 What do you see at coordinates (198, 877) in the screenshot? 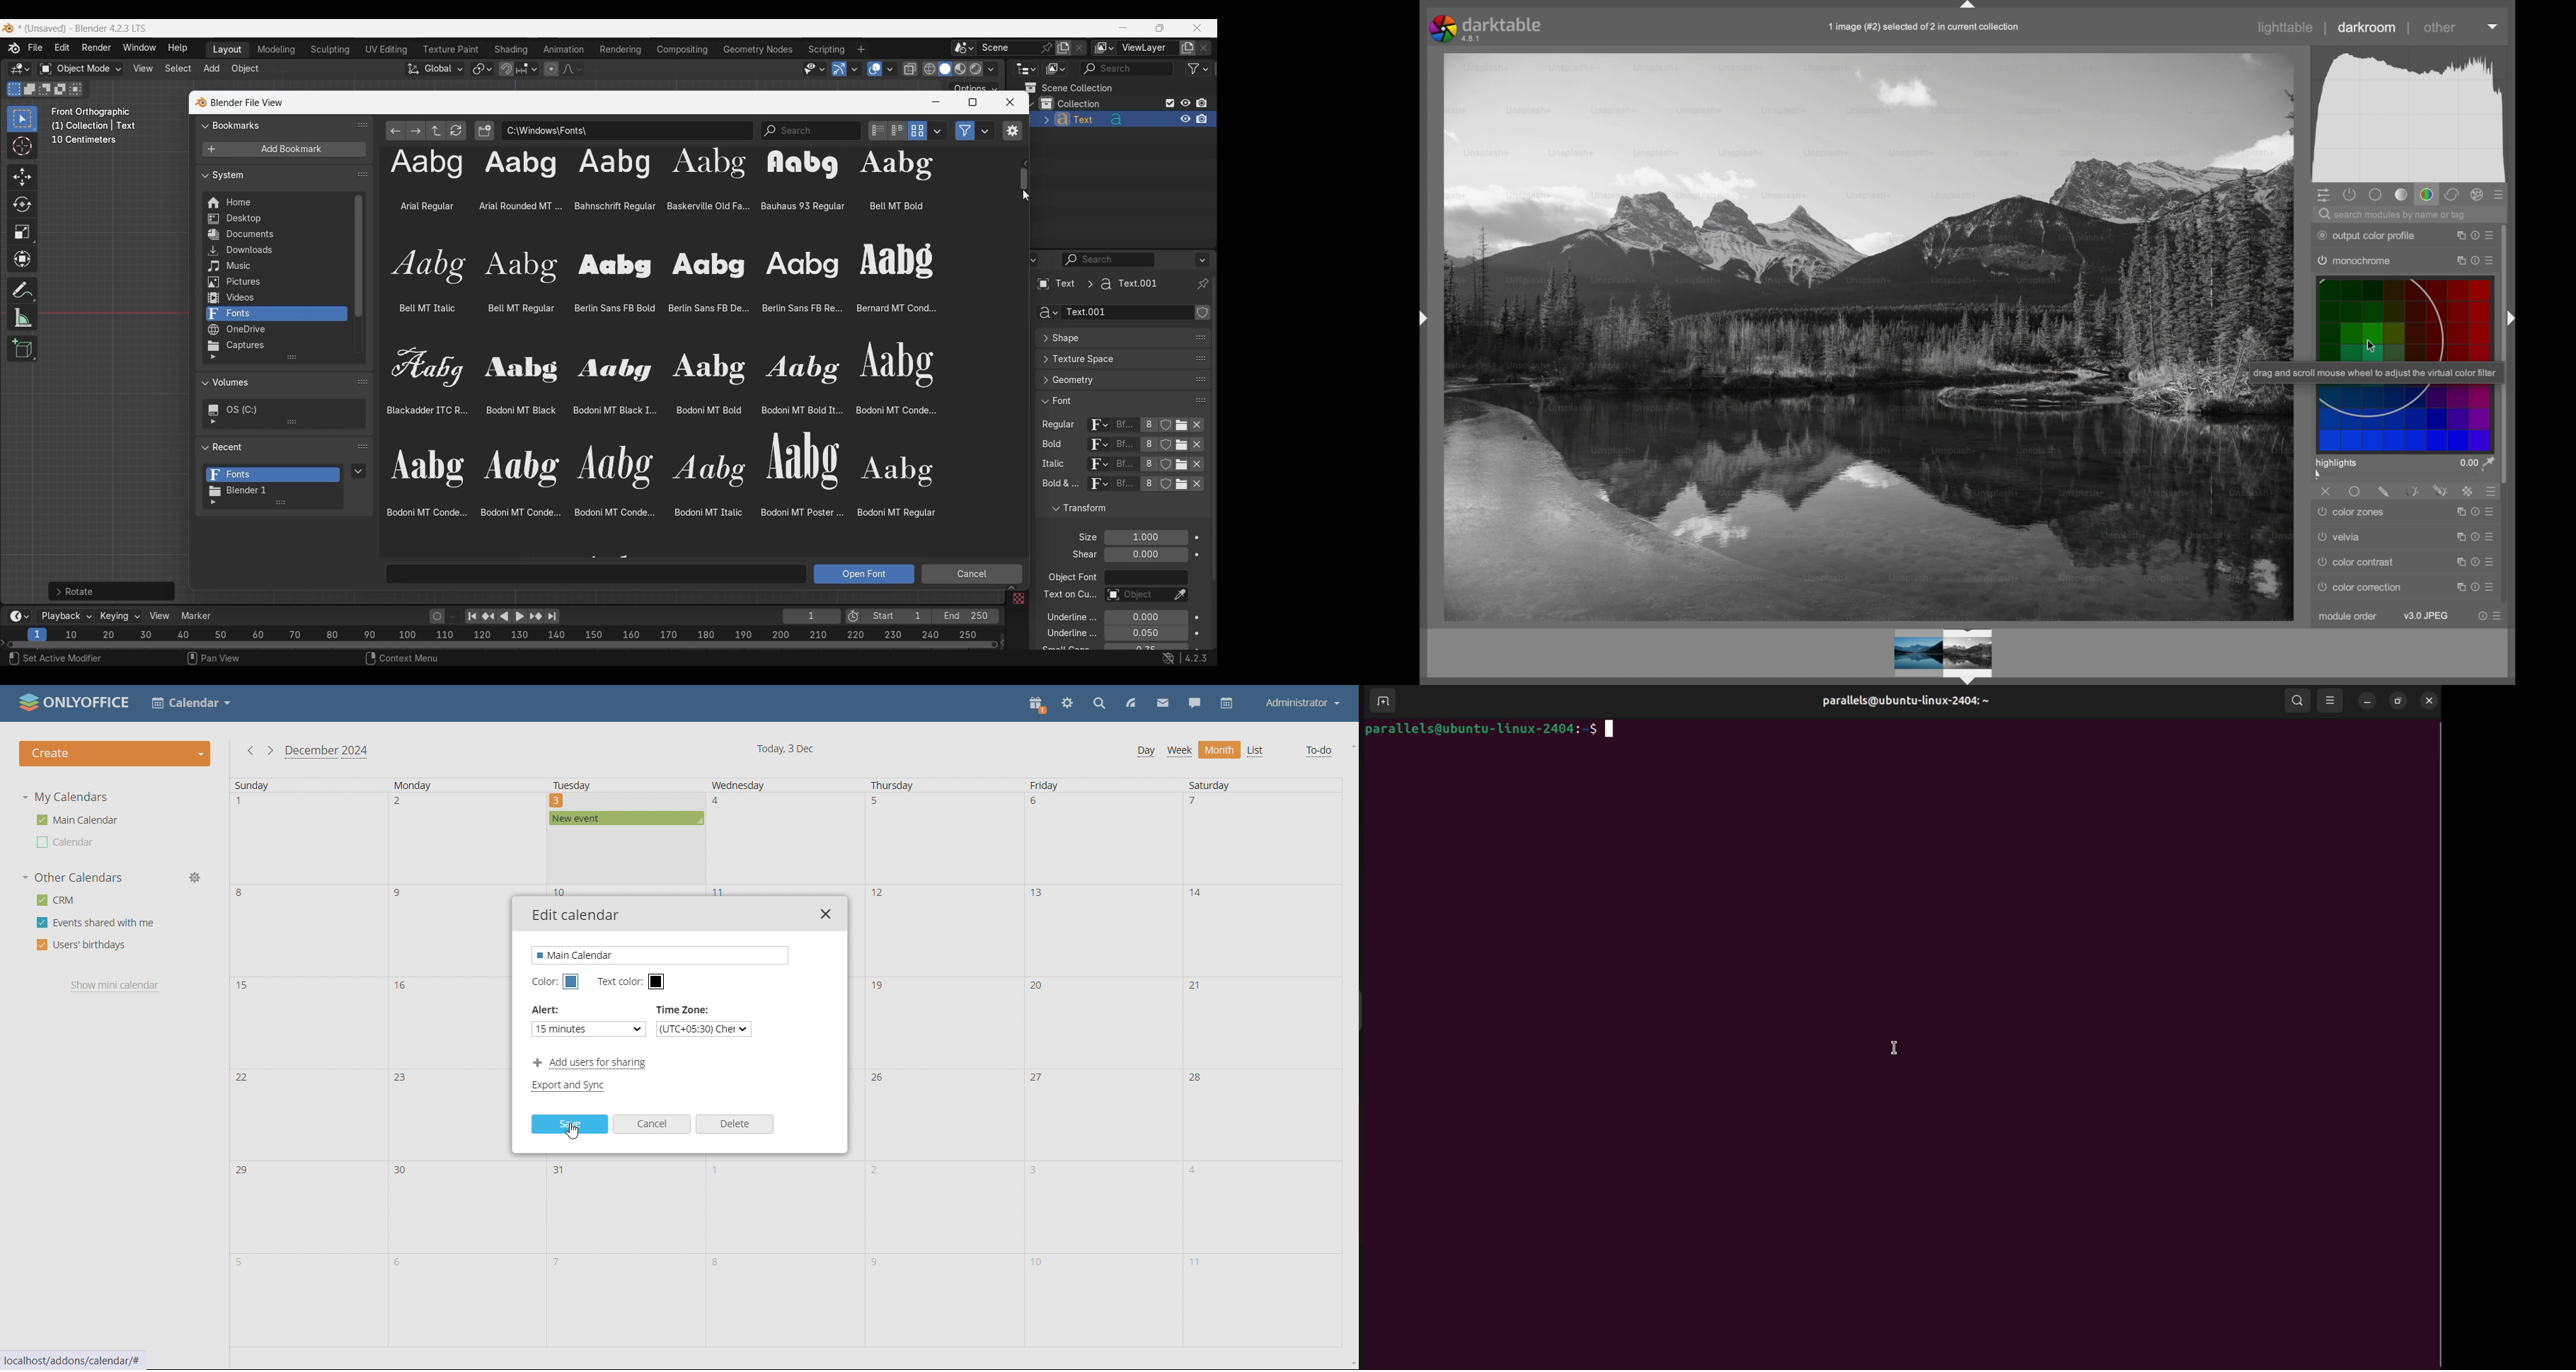
I see `manage` at bounding box center [198, 877].